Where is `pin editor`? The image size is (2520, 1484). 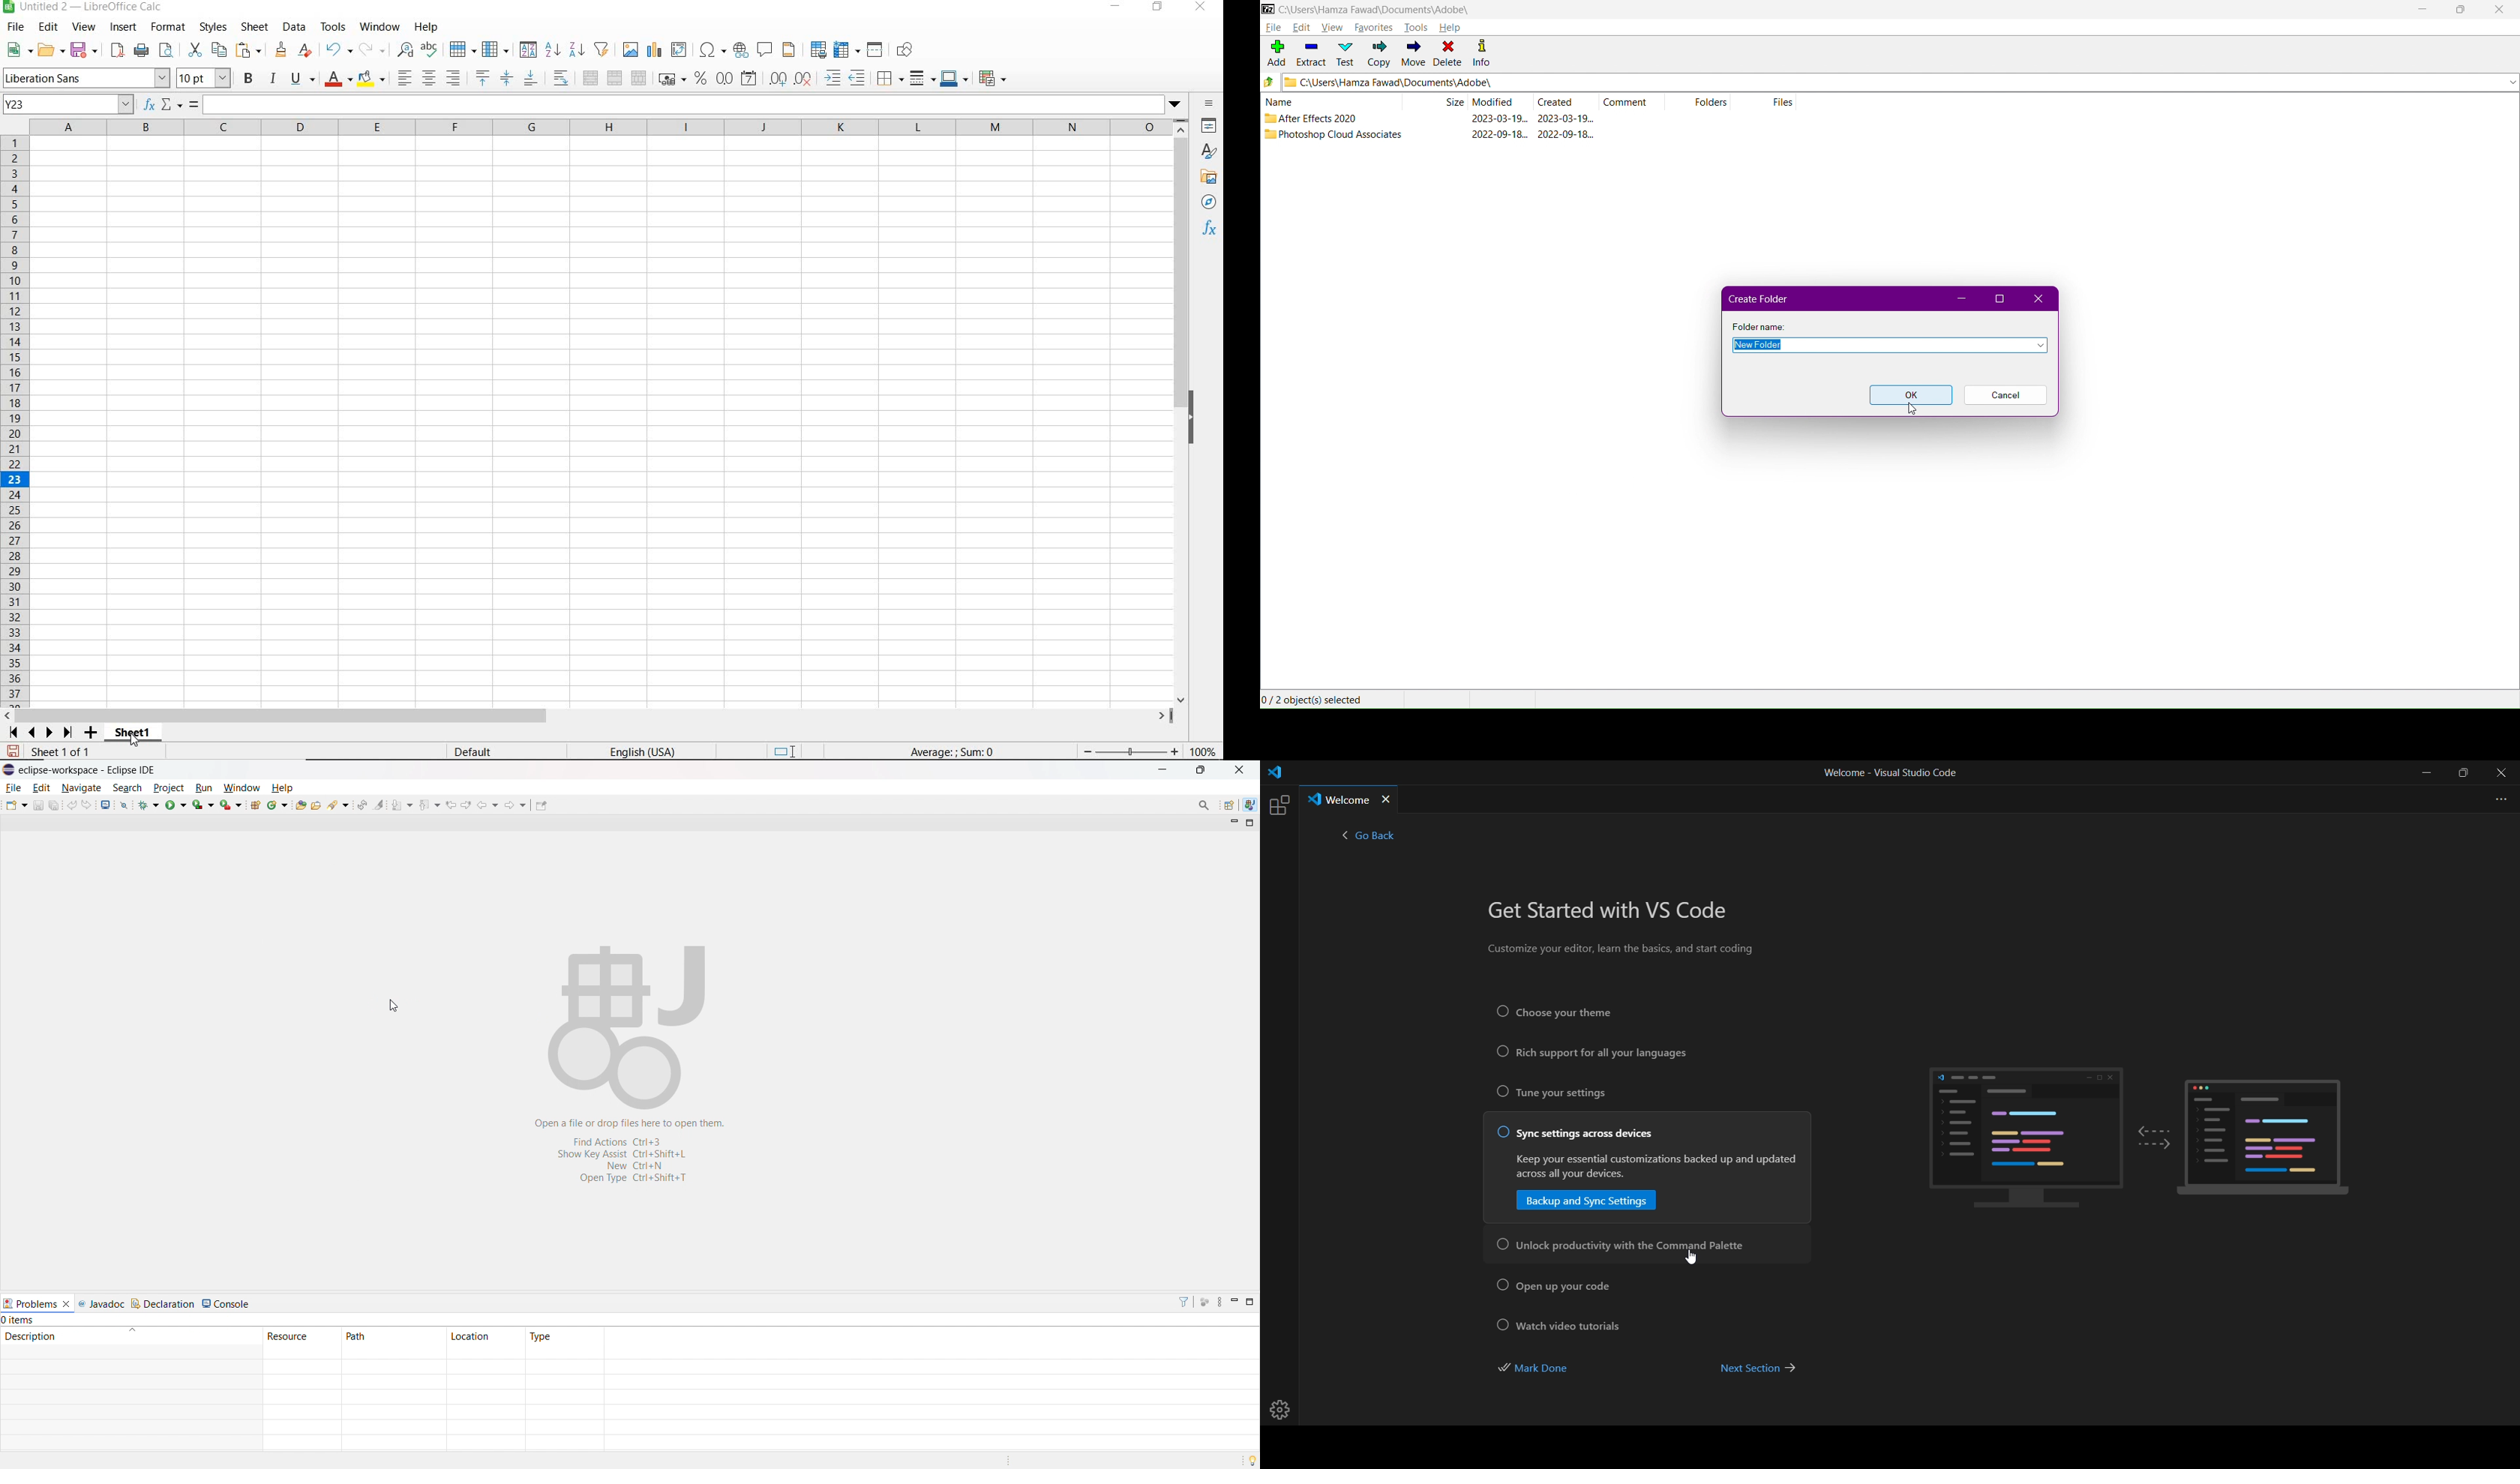
pin editor is located at coordinates (541, 806).